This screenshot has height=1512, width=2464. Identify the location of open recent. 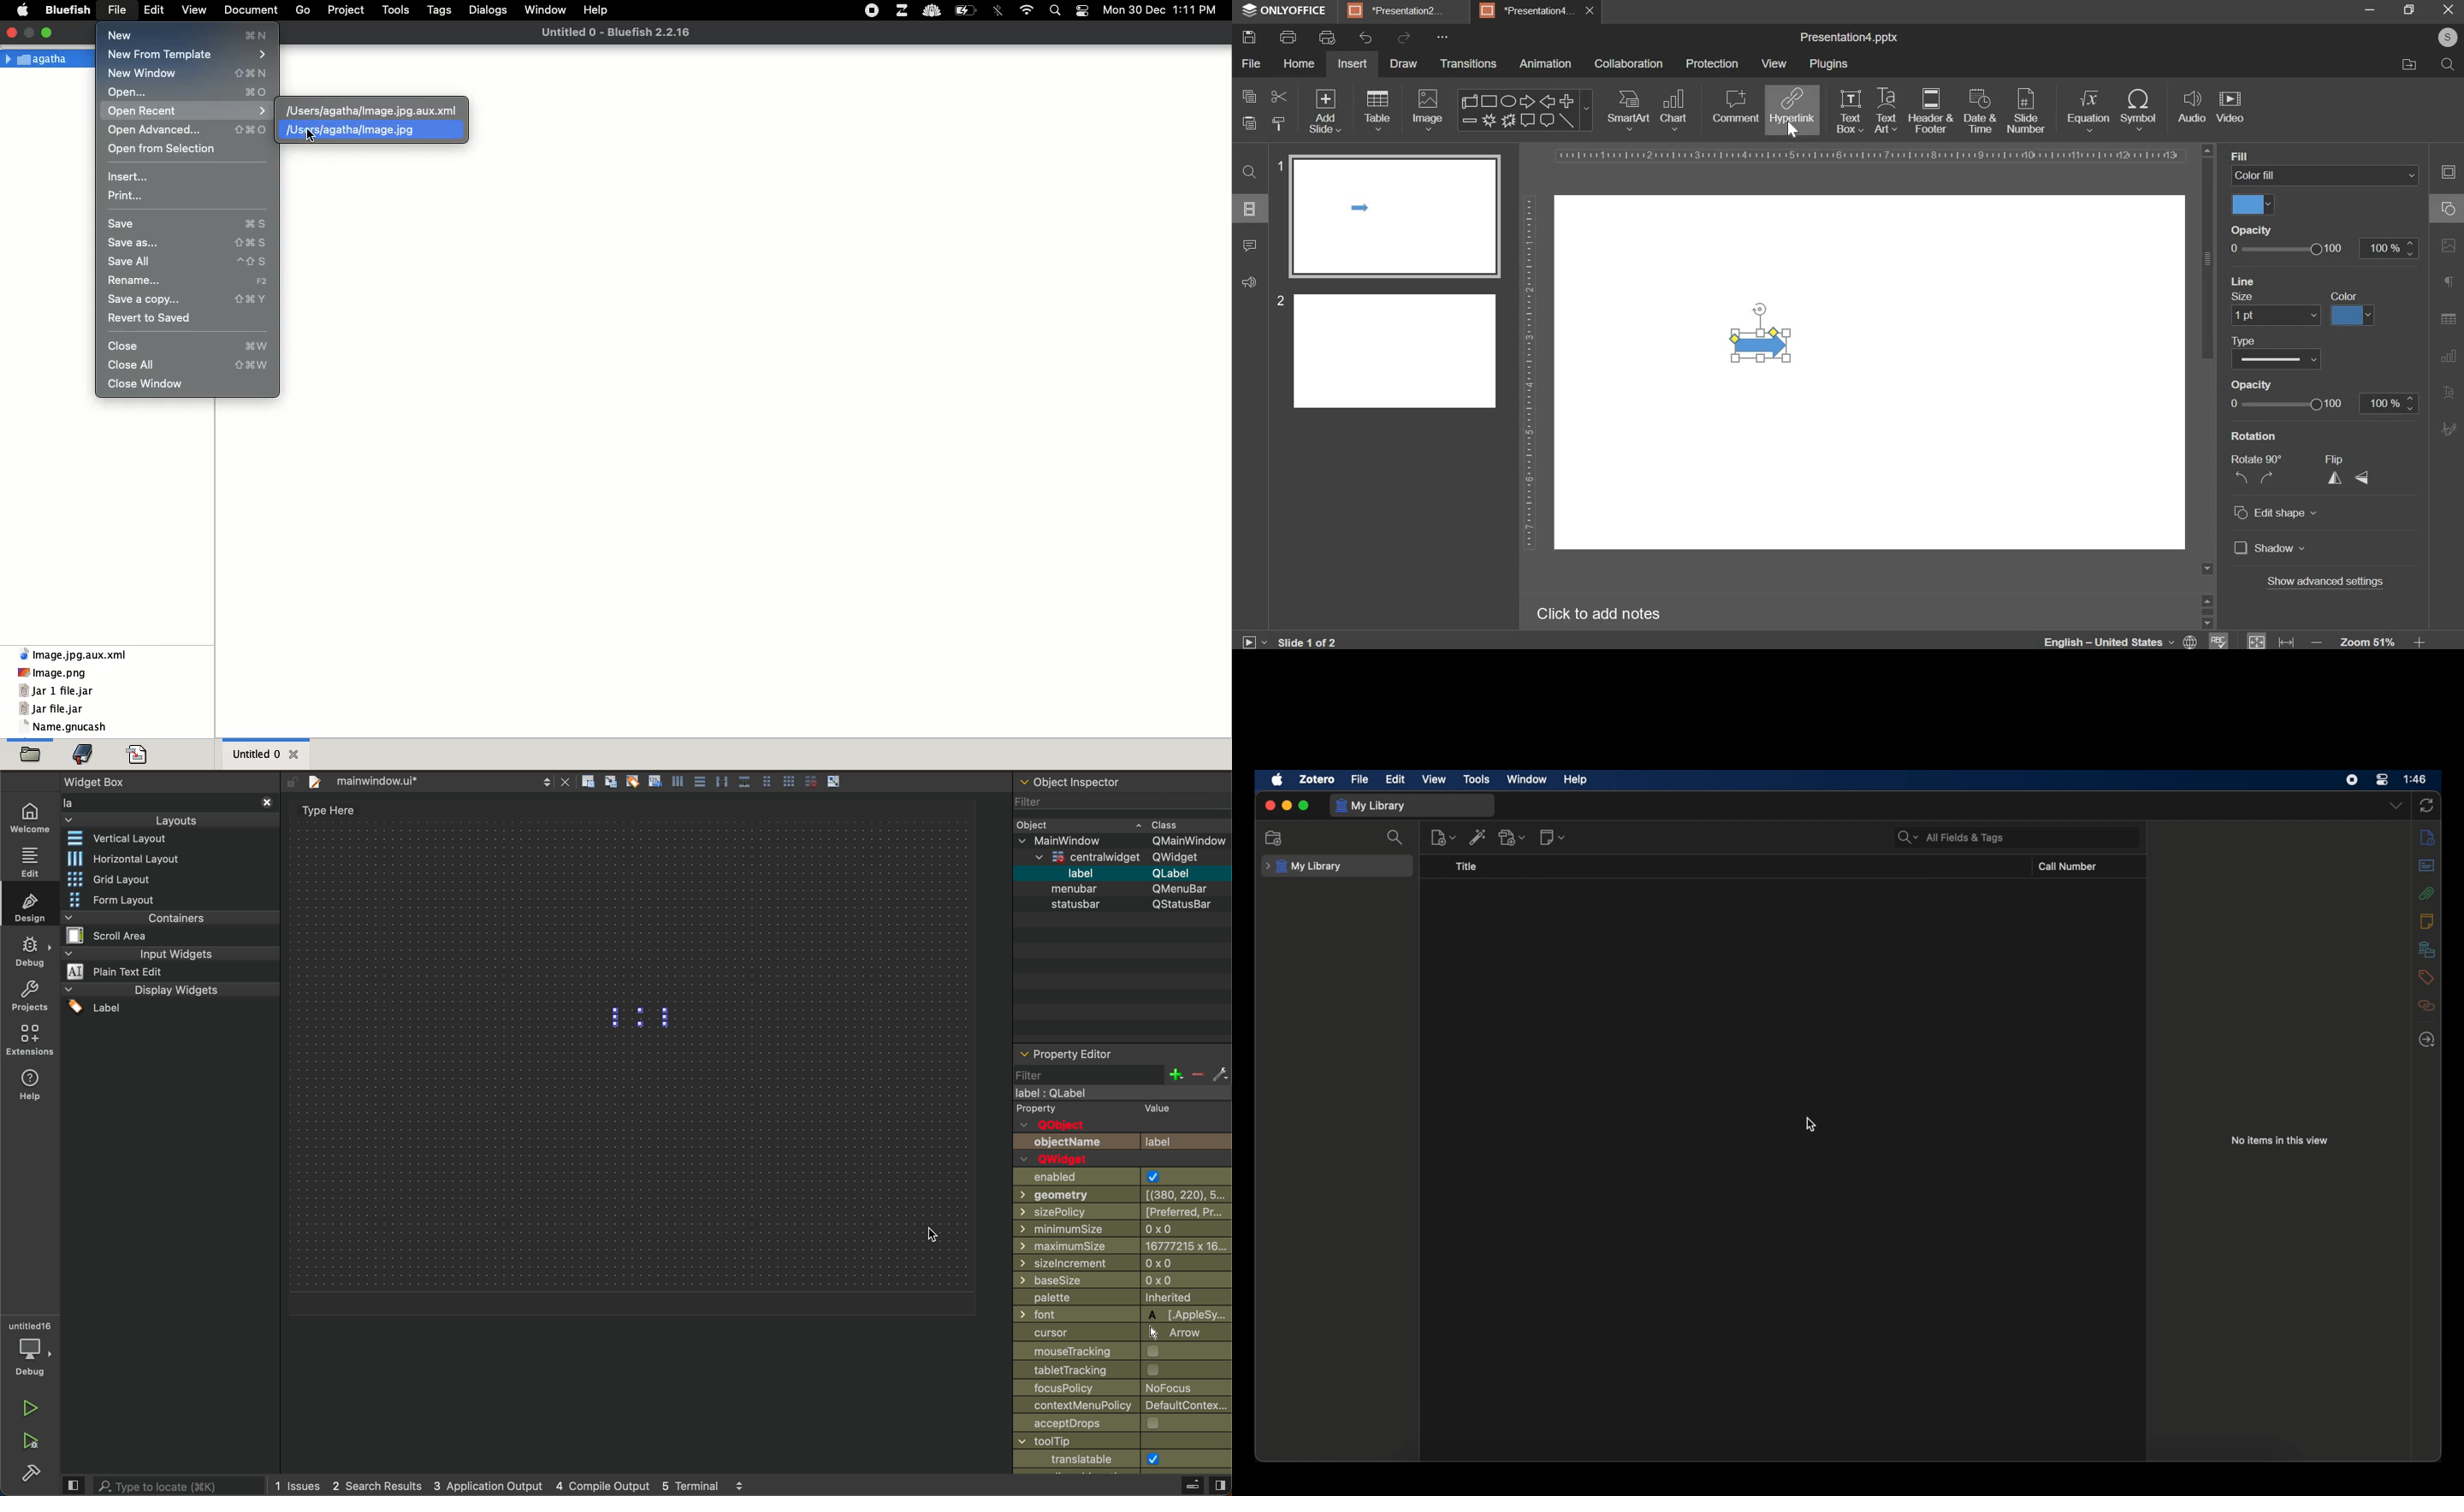
(188, 111).